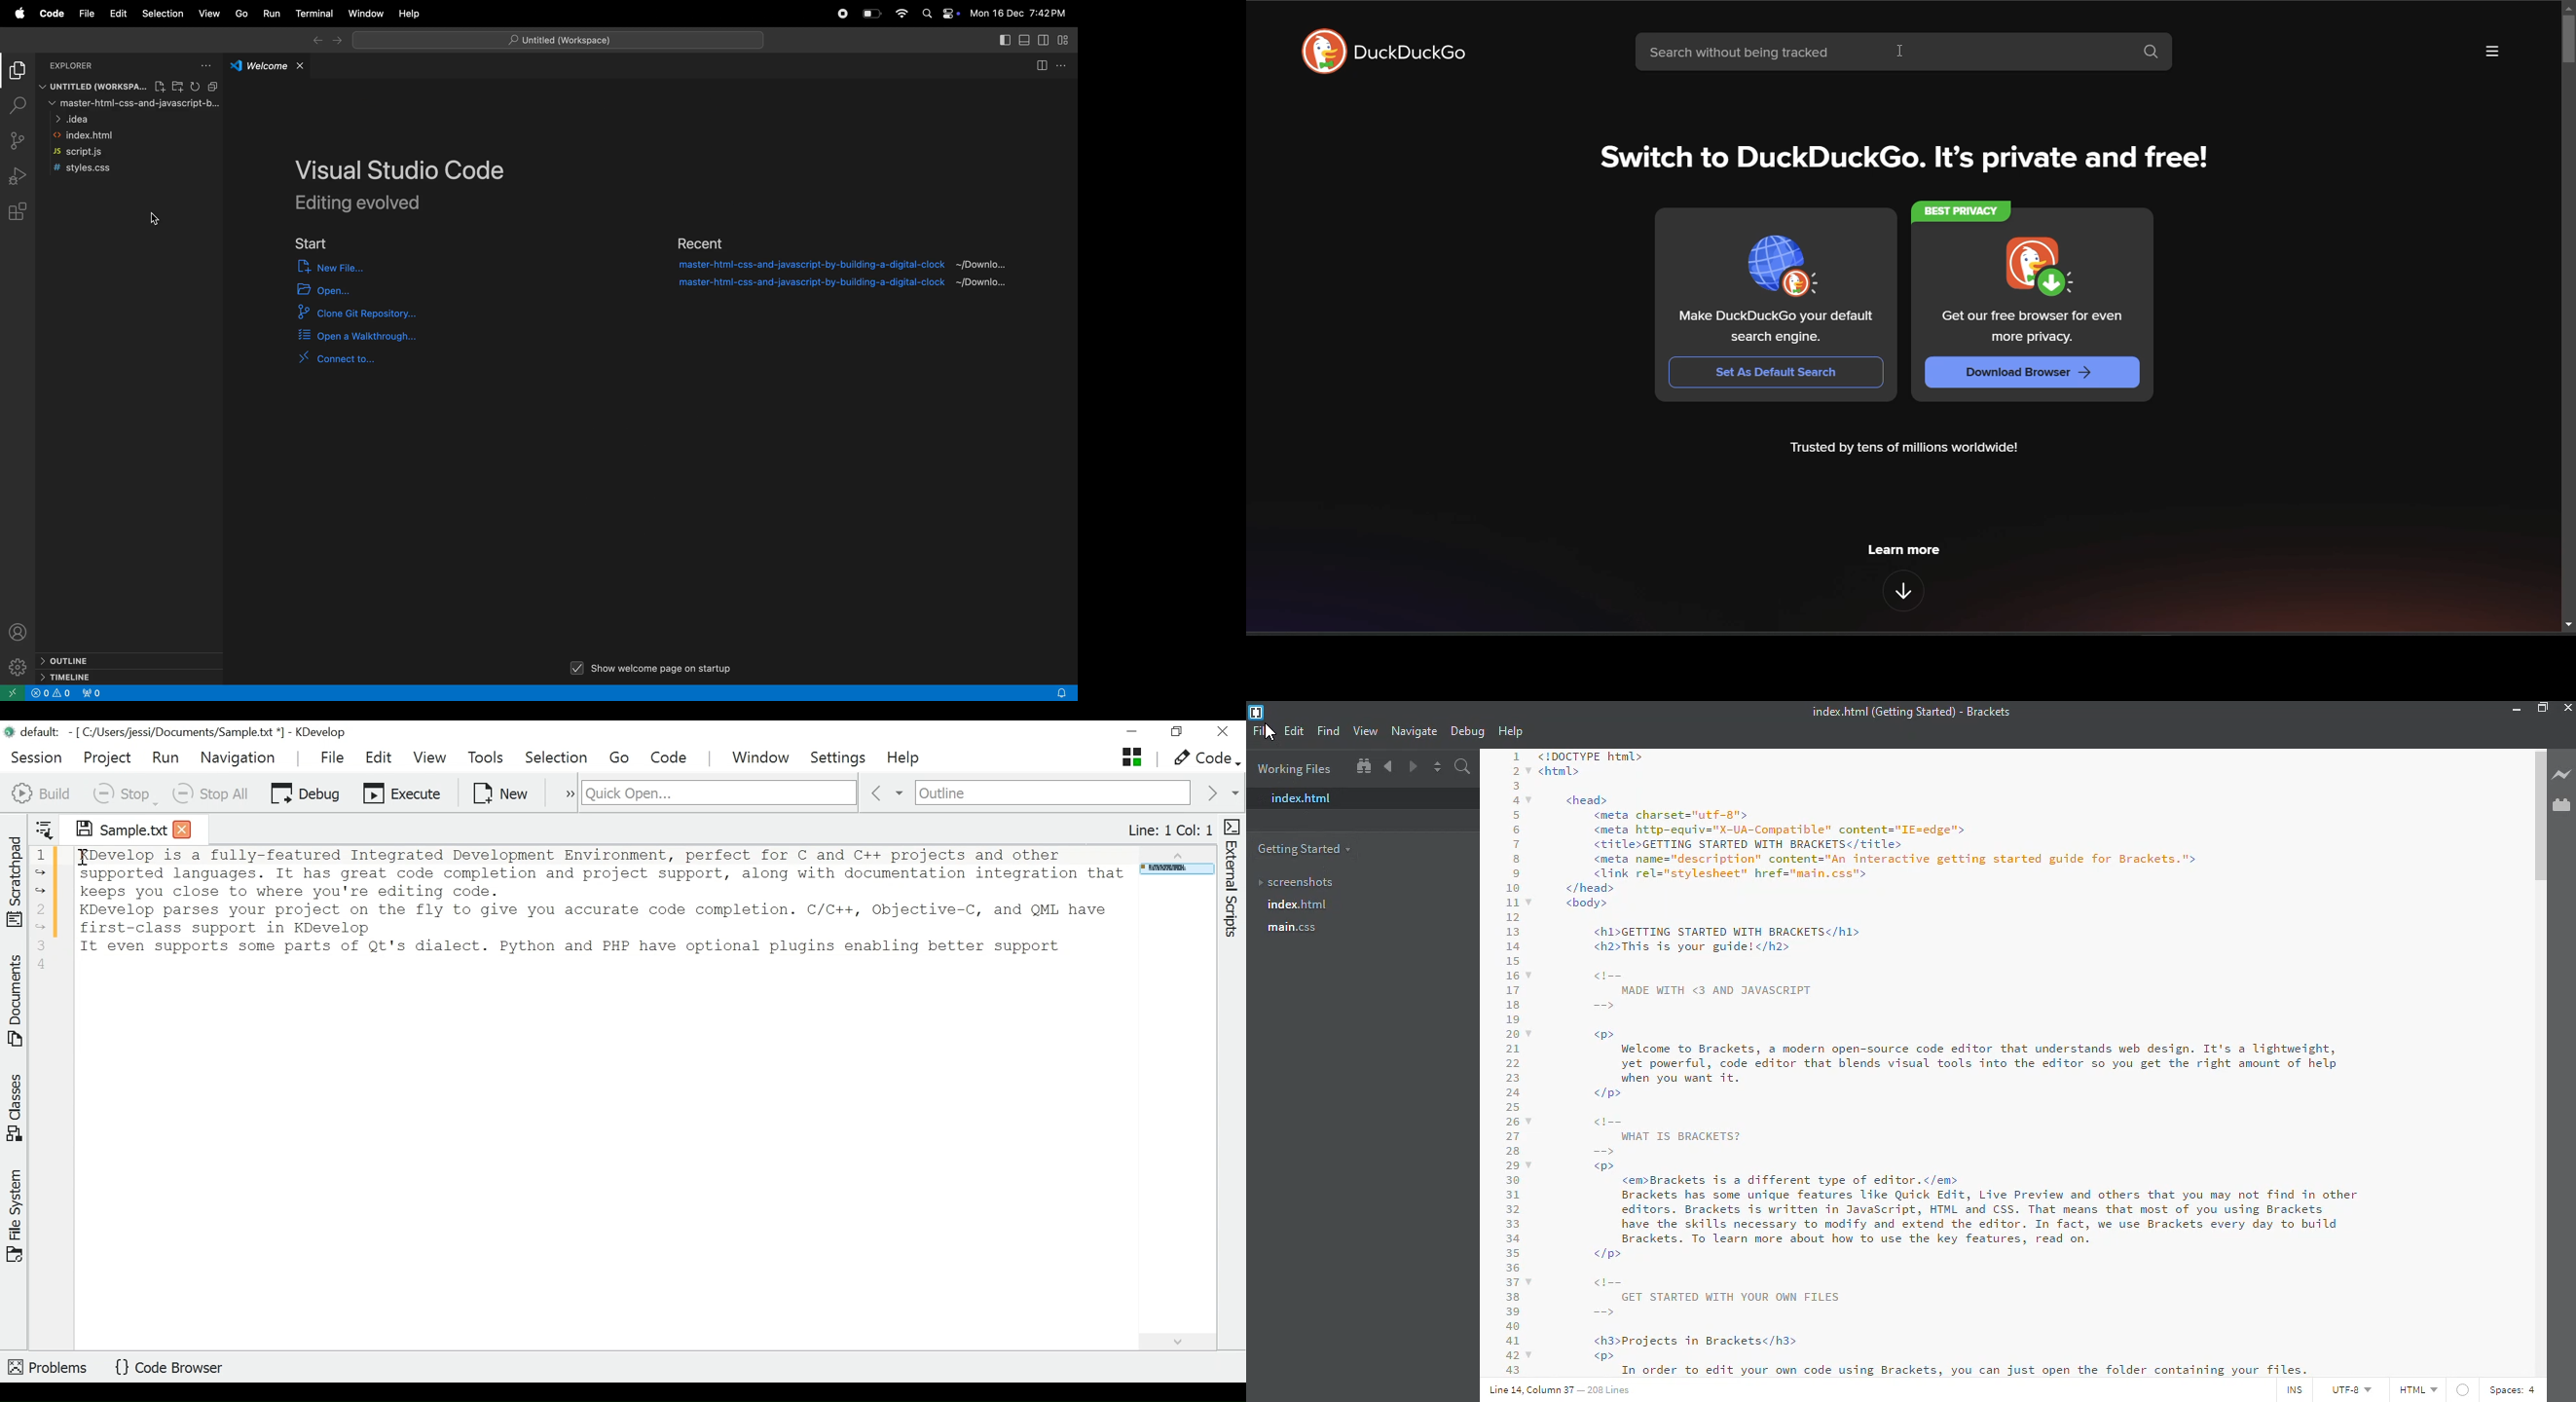 The image size is (2576, 1428). Describe the element at coordinates (1436, 767) in the screenshot. I see `split the editor` at that location.